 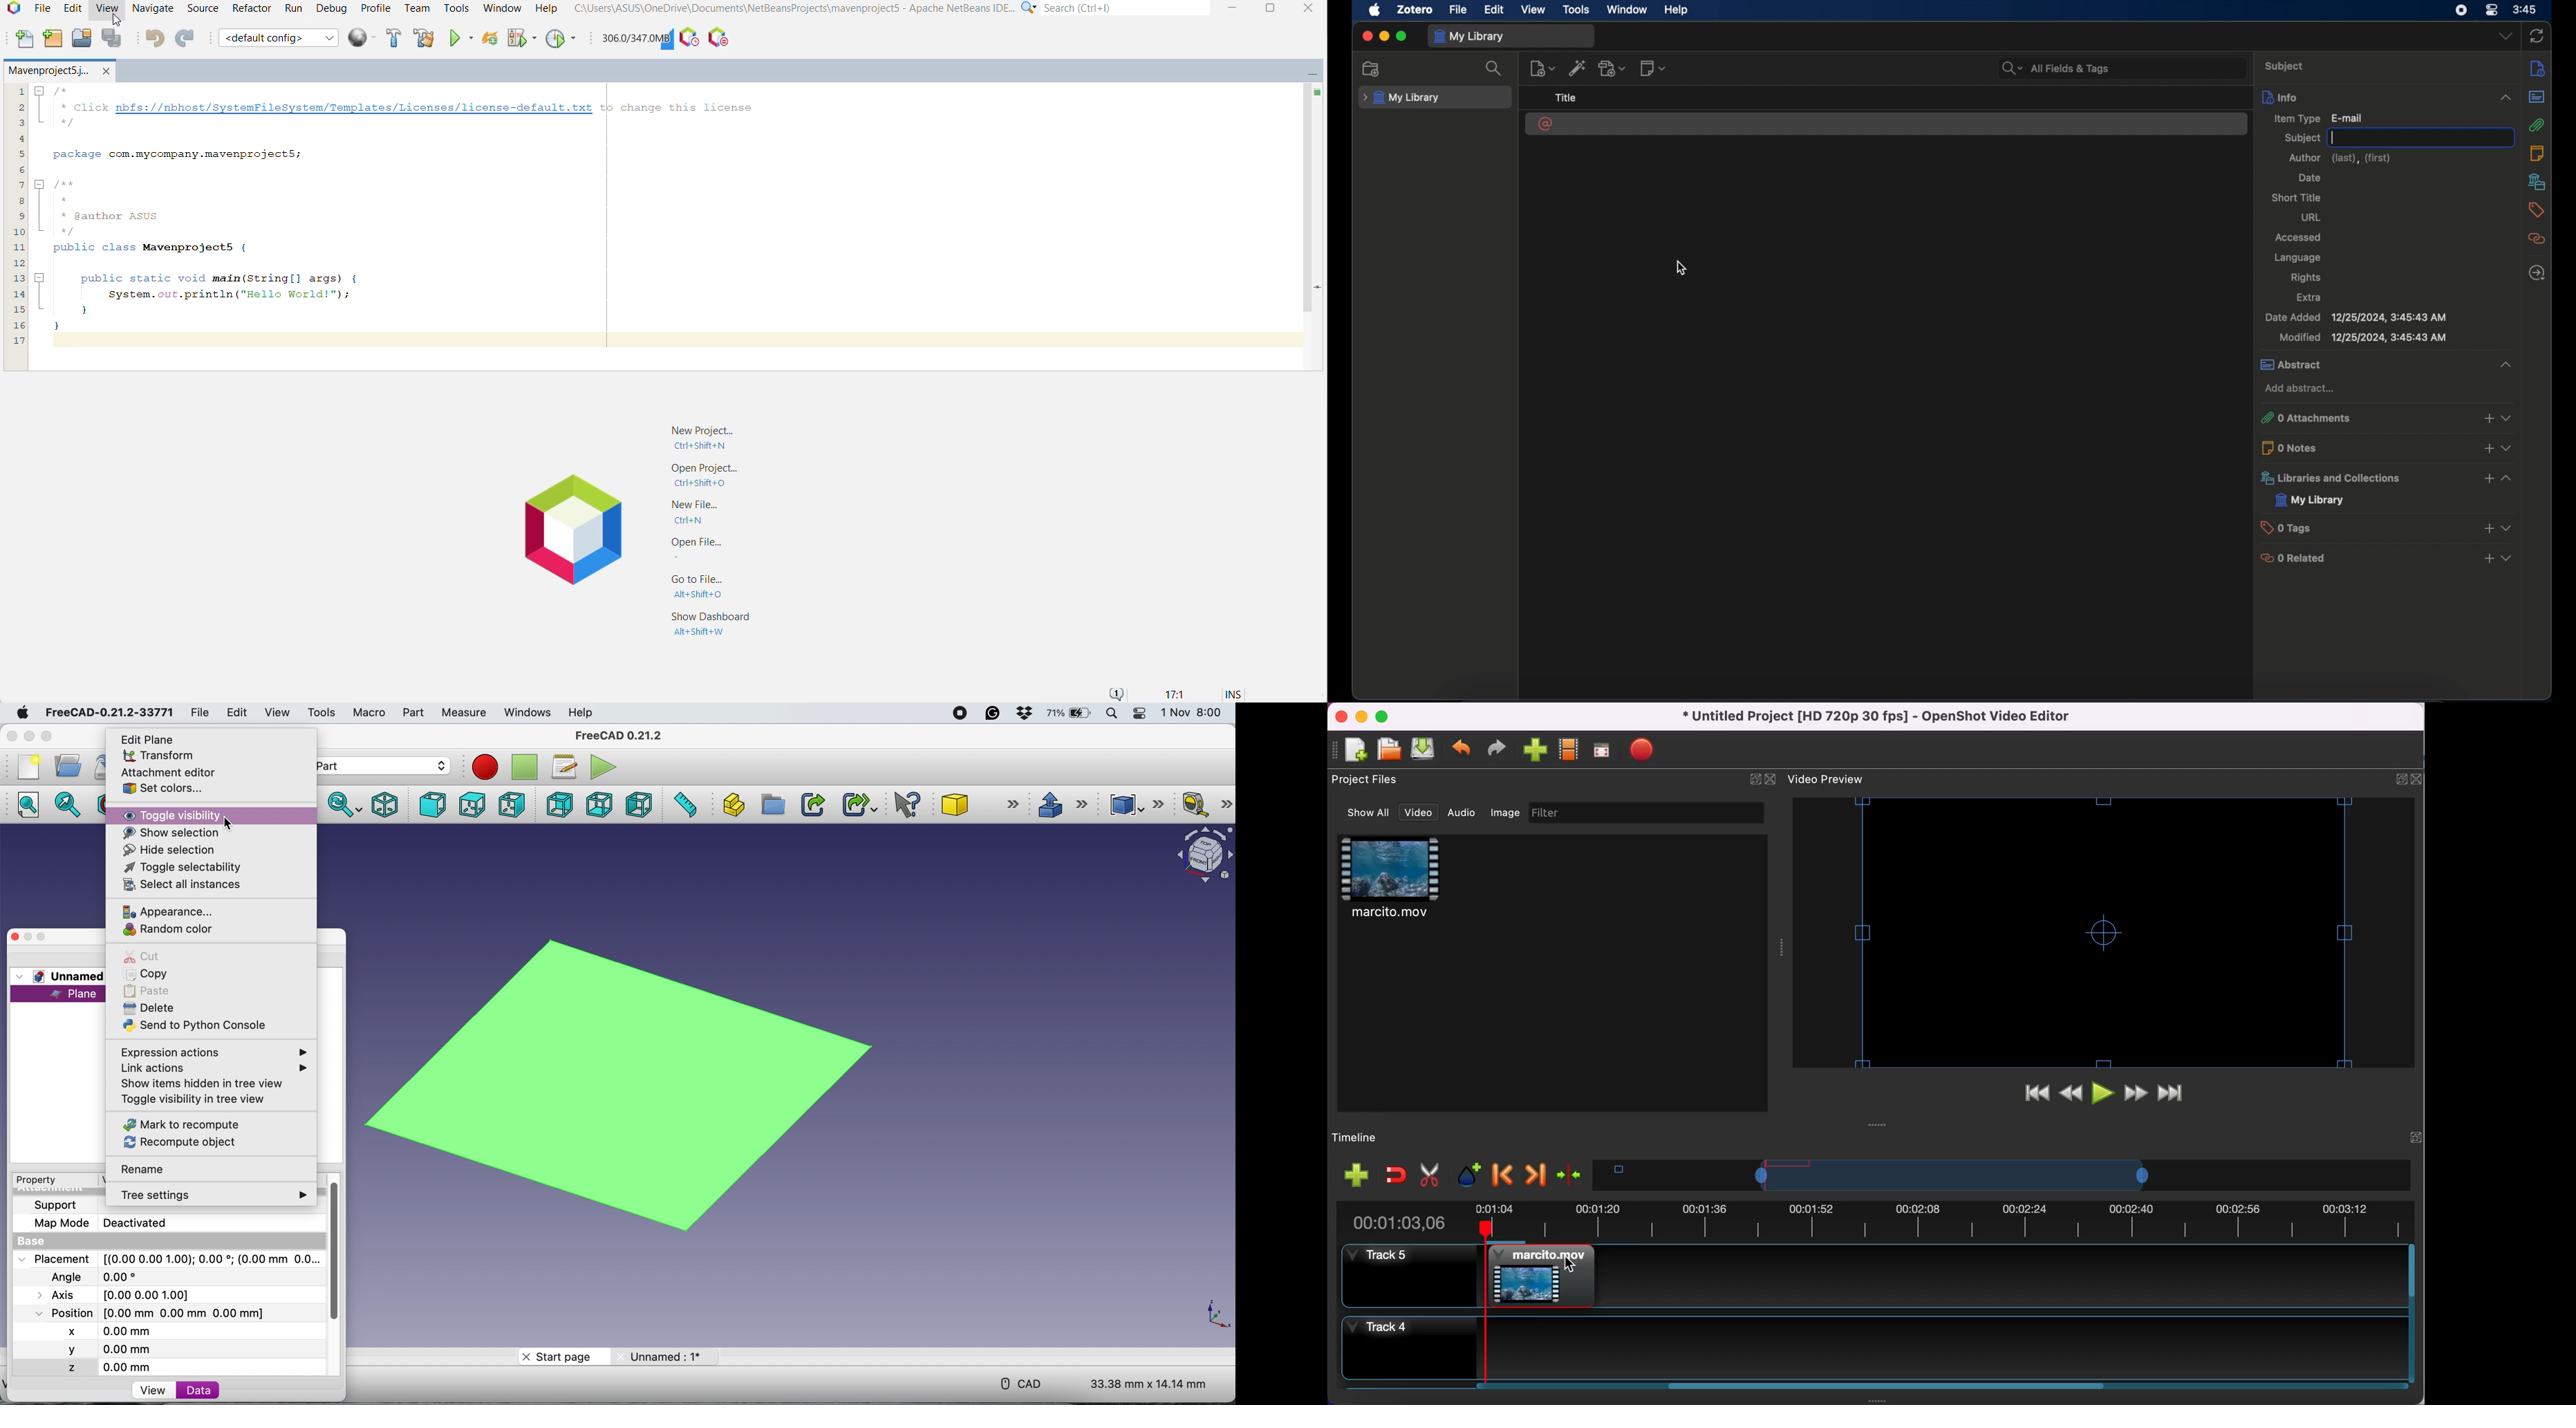 What do you see at coordinates (2385, 779) in the screenshot?
I see `expand/hide` at bounding box center [2385, 779].